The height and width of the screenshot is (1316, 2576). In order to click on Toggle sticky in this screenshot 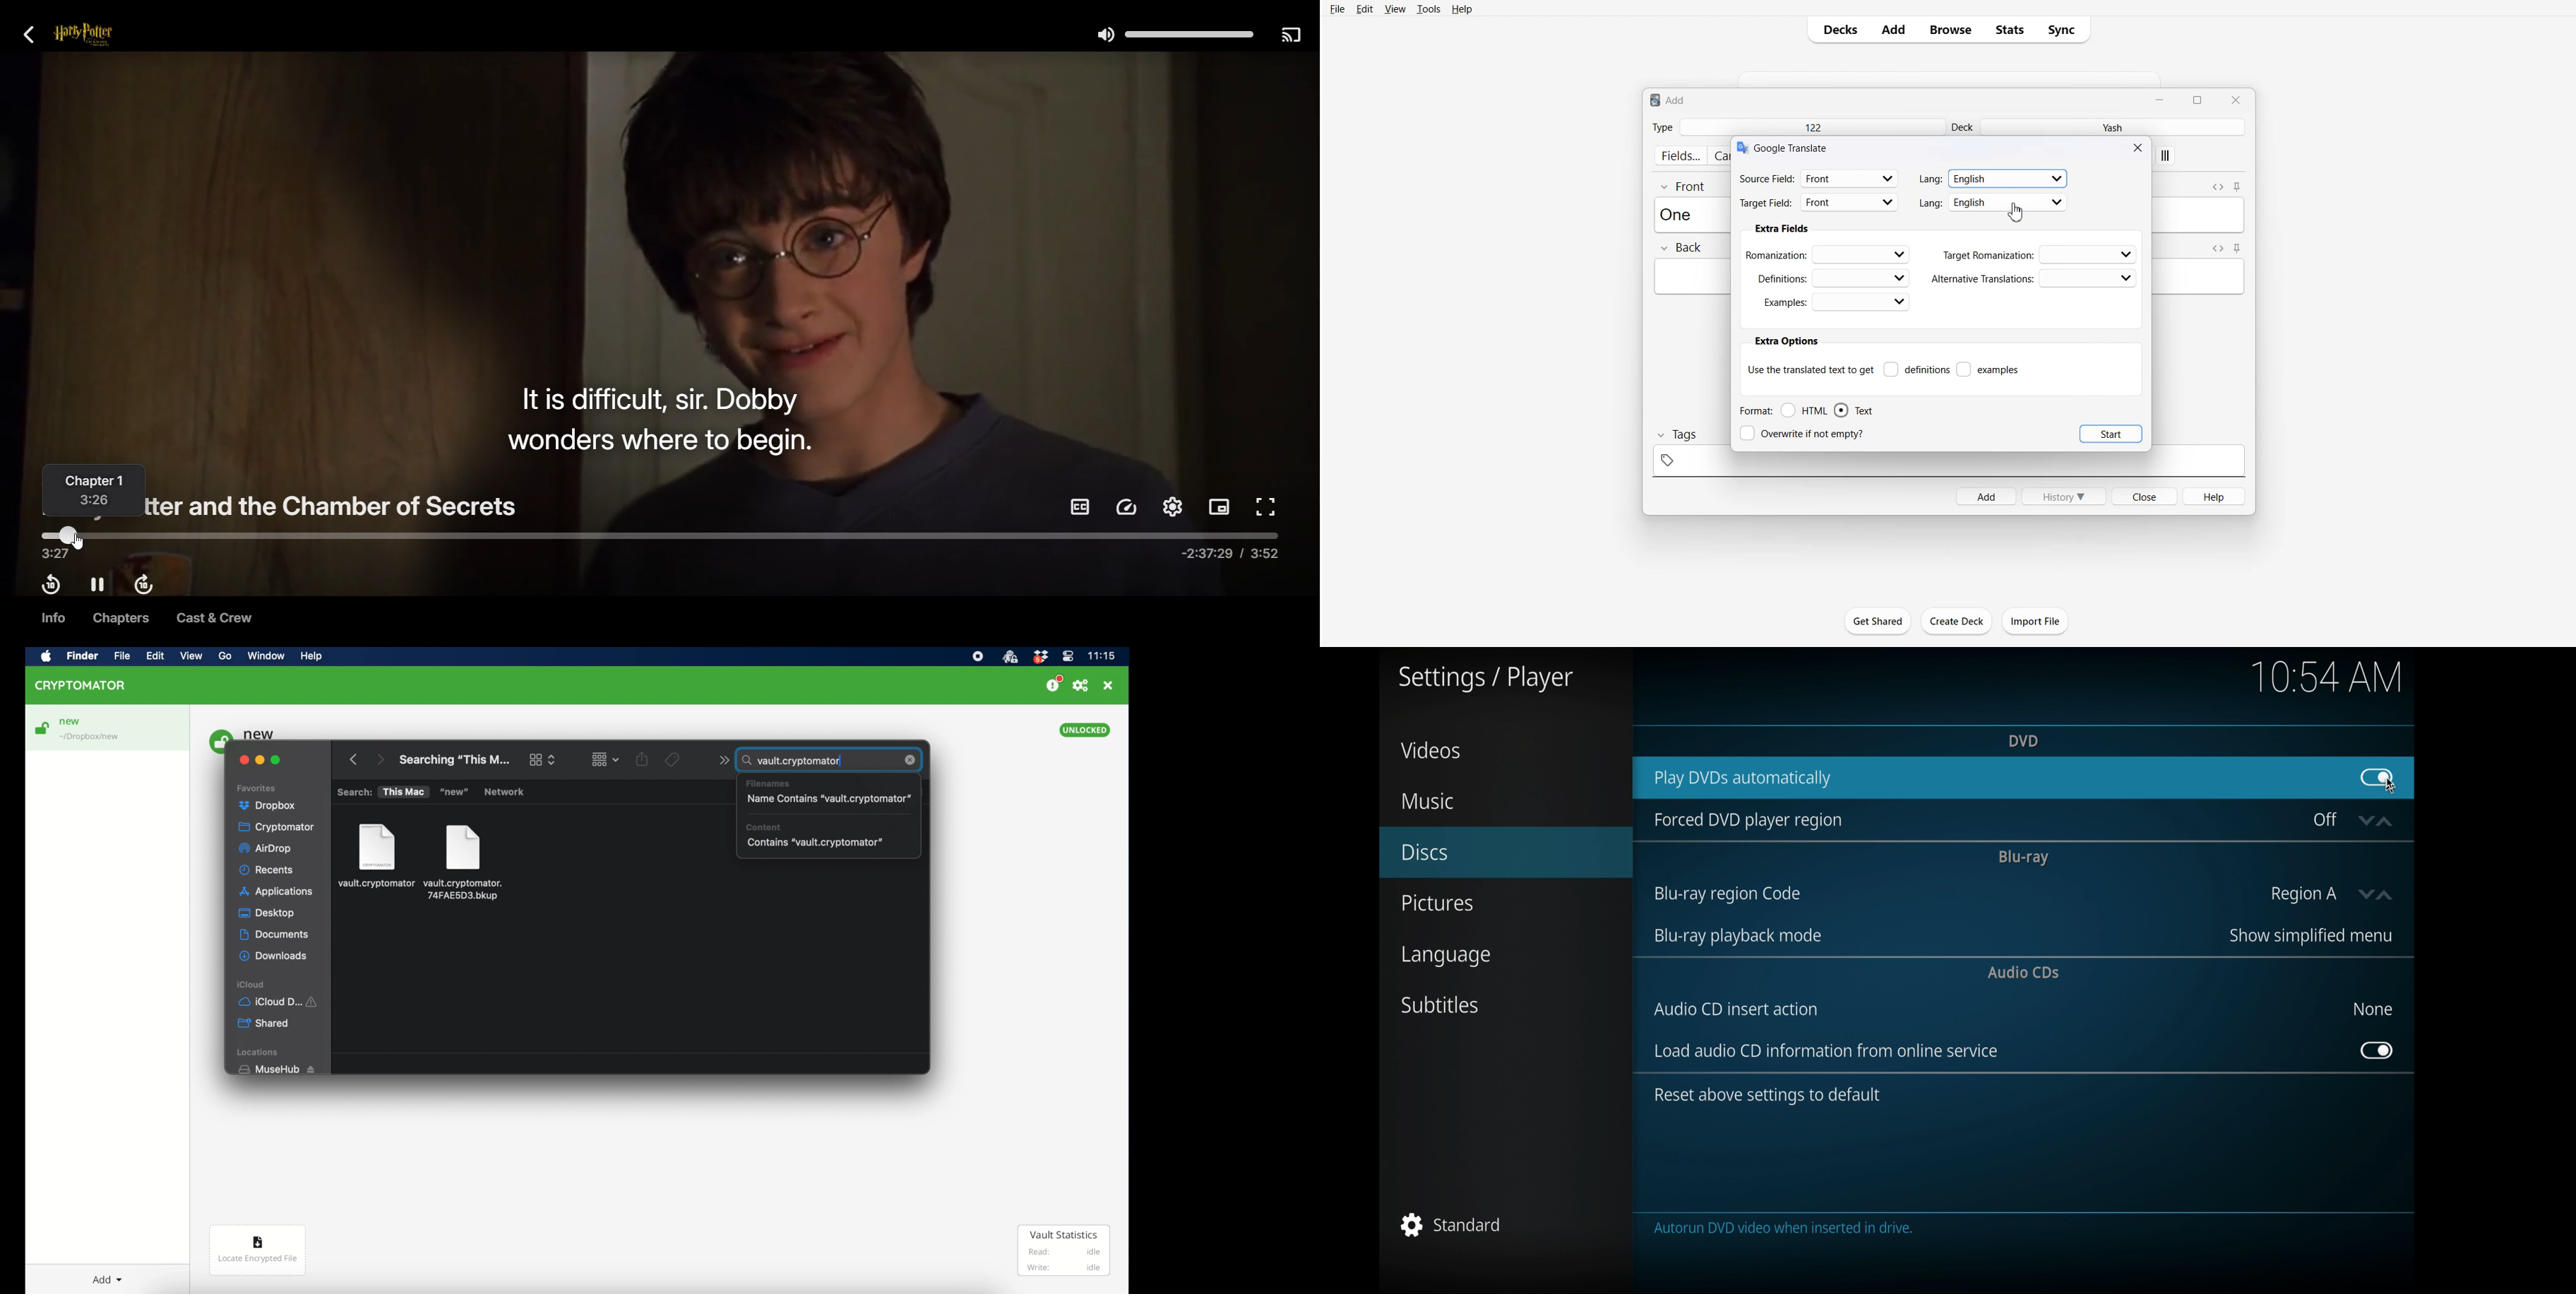, I will do `click(2239, 188)`.